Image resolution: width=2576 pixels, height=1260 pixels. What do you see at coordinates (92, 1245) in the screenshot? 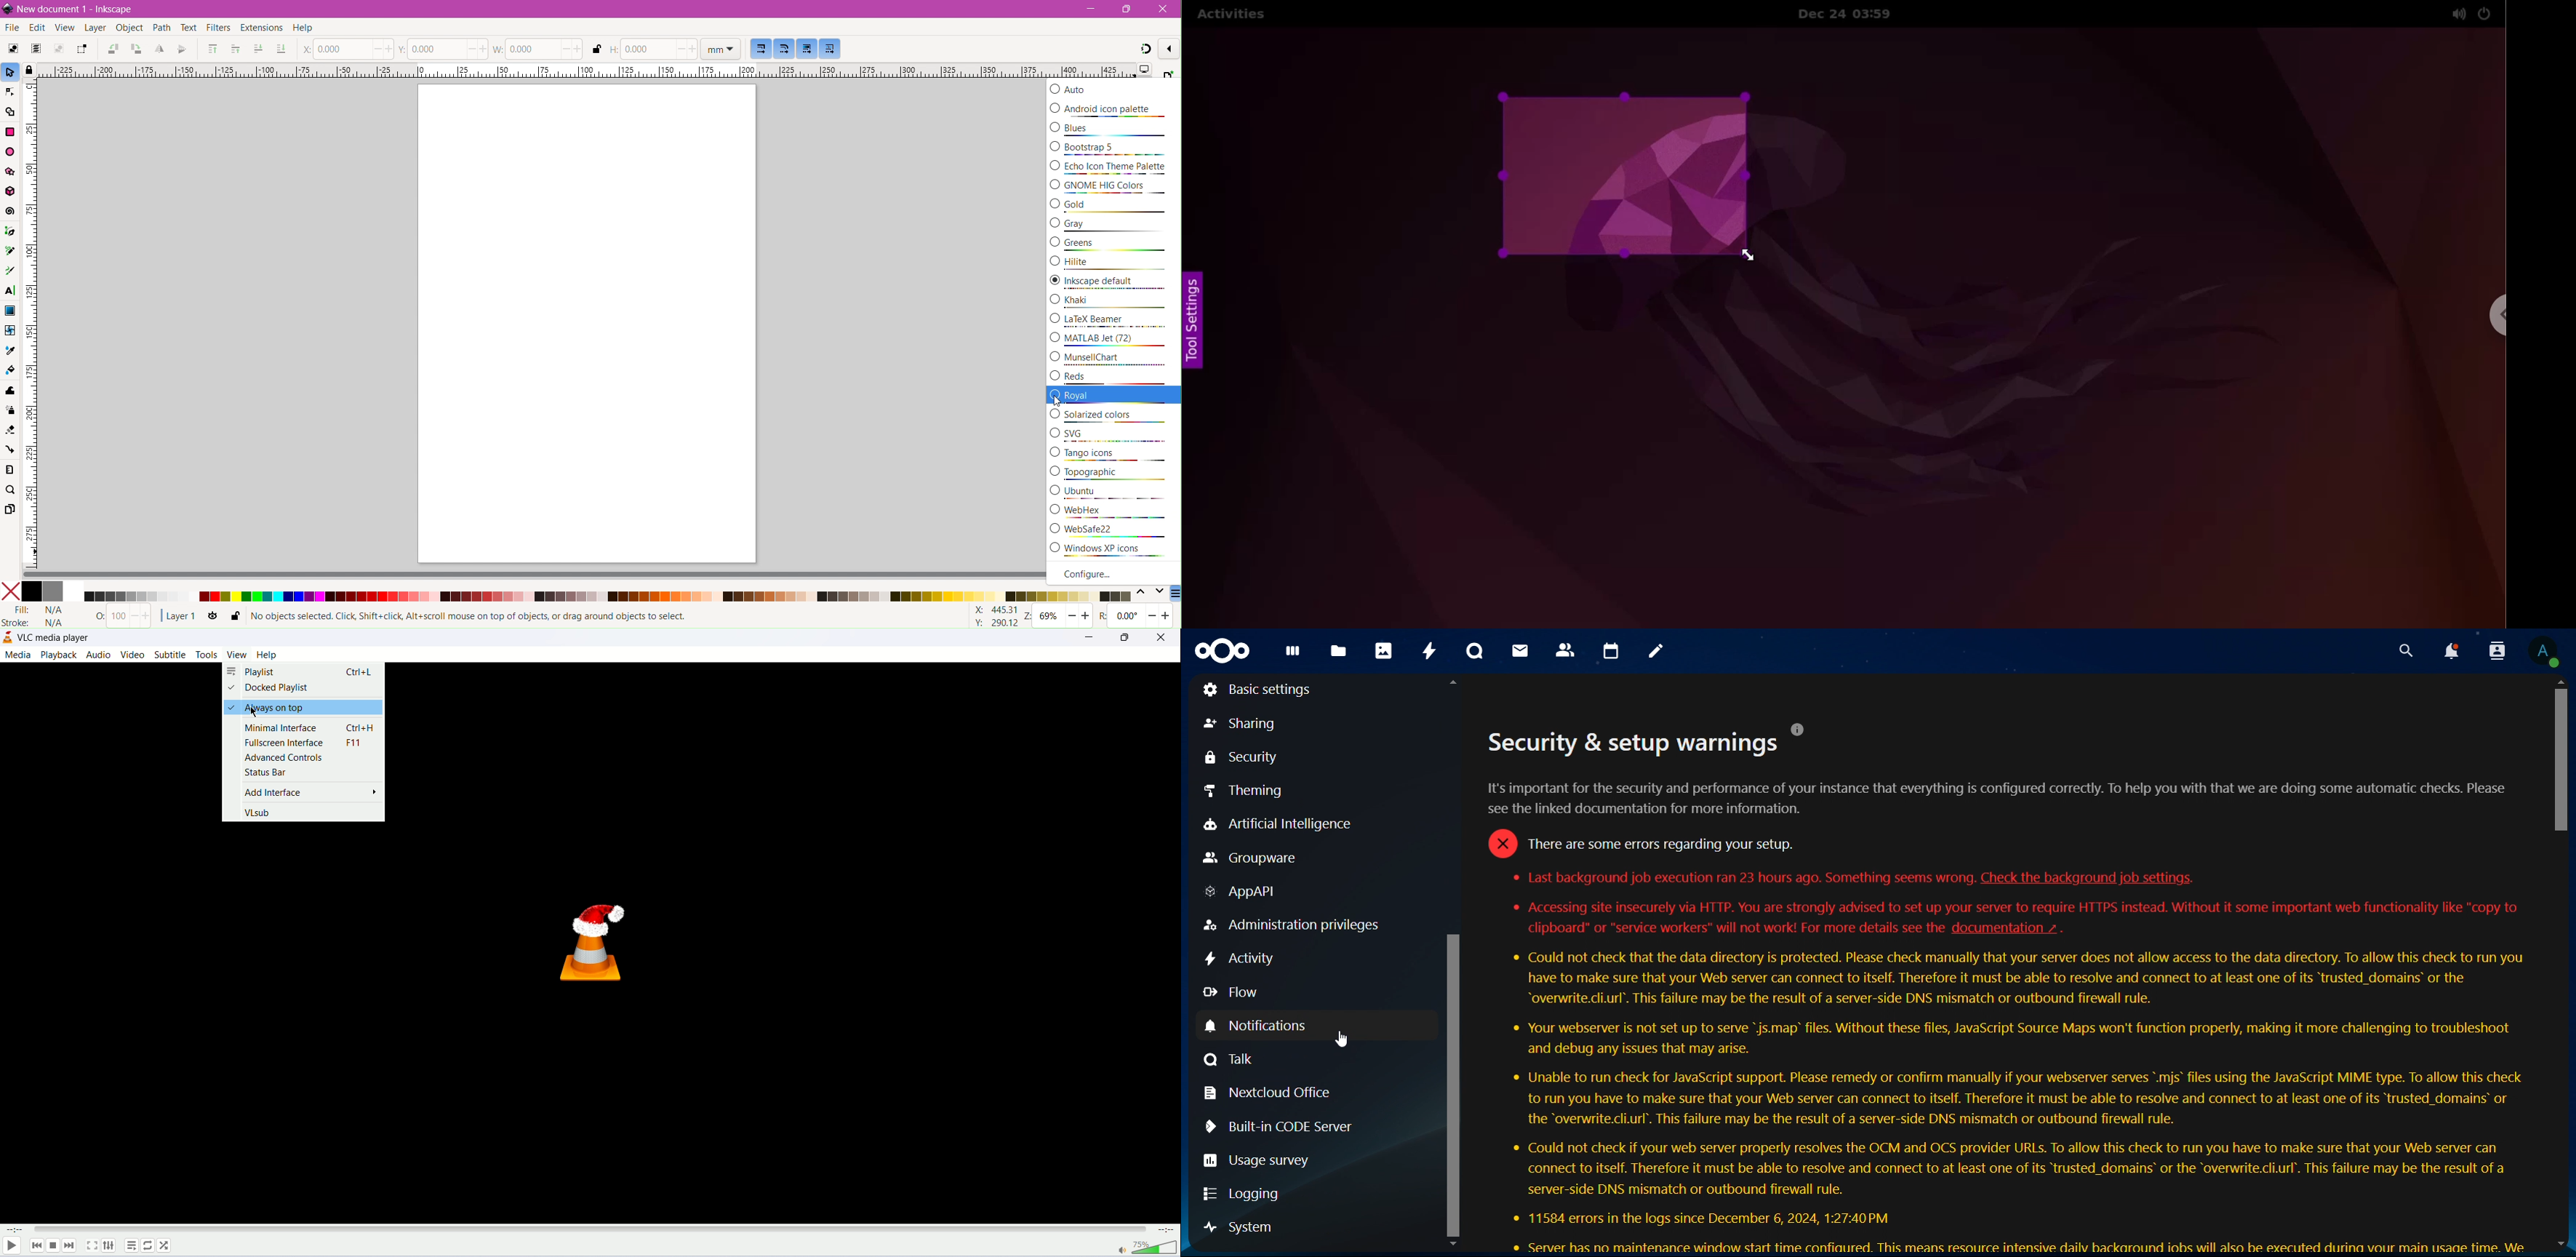
I see `fullscreen` at bounding box center [92, 1245].